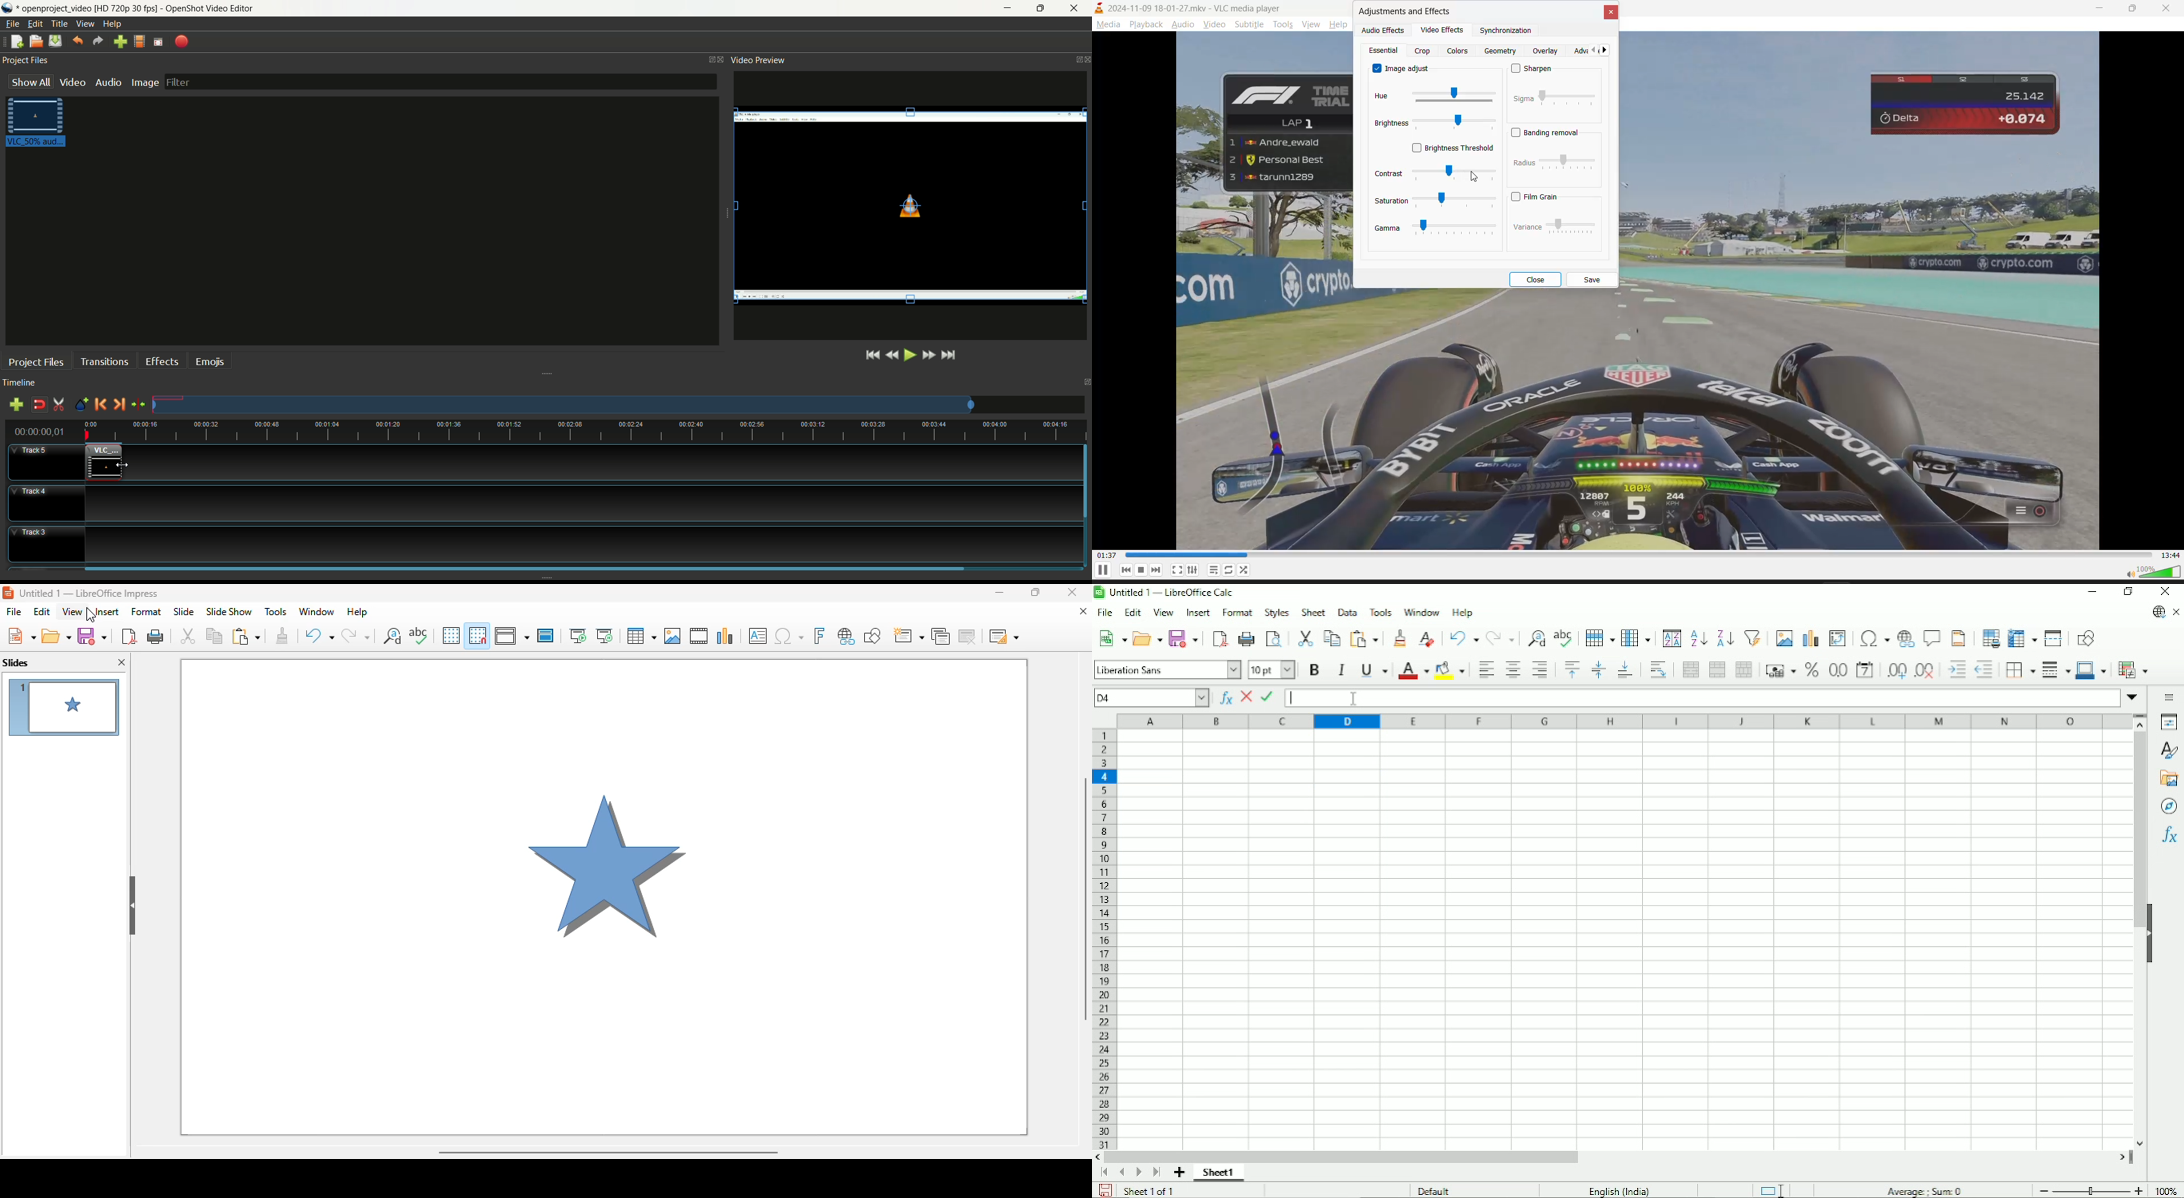 This screenshot has height=1204, width=2184. I want to click on Italic, so click(1341, 670).